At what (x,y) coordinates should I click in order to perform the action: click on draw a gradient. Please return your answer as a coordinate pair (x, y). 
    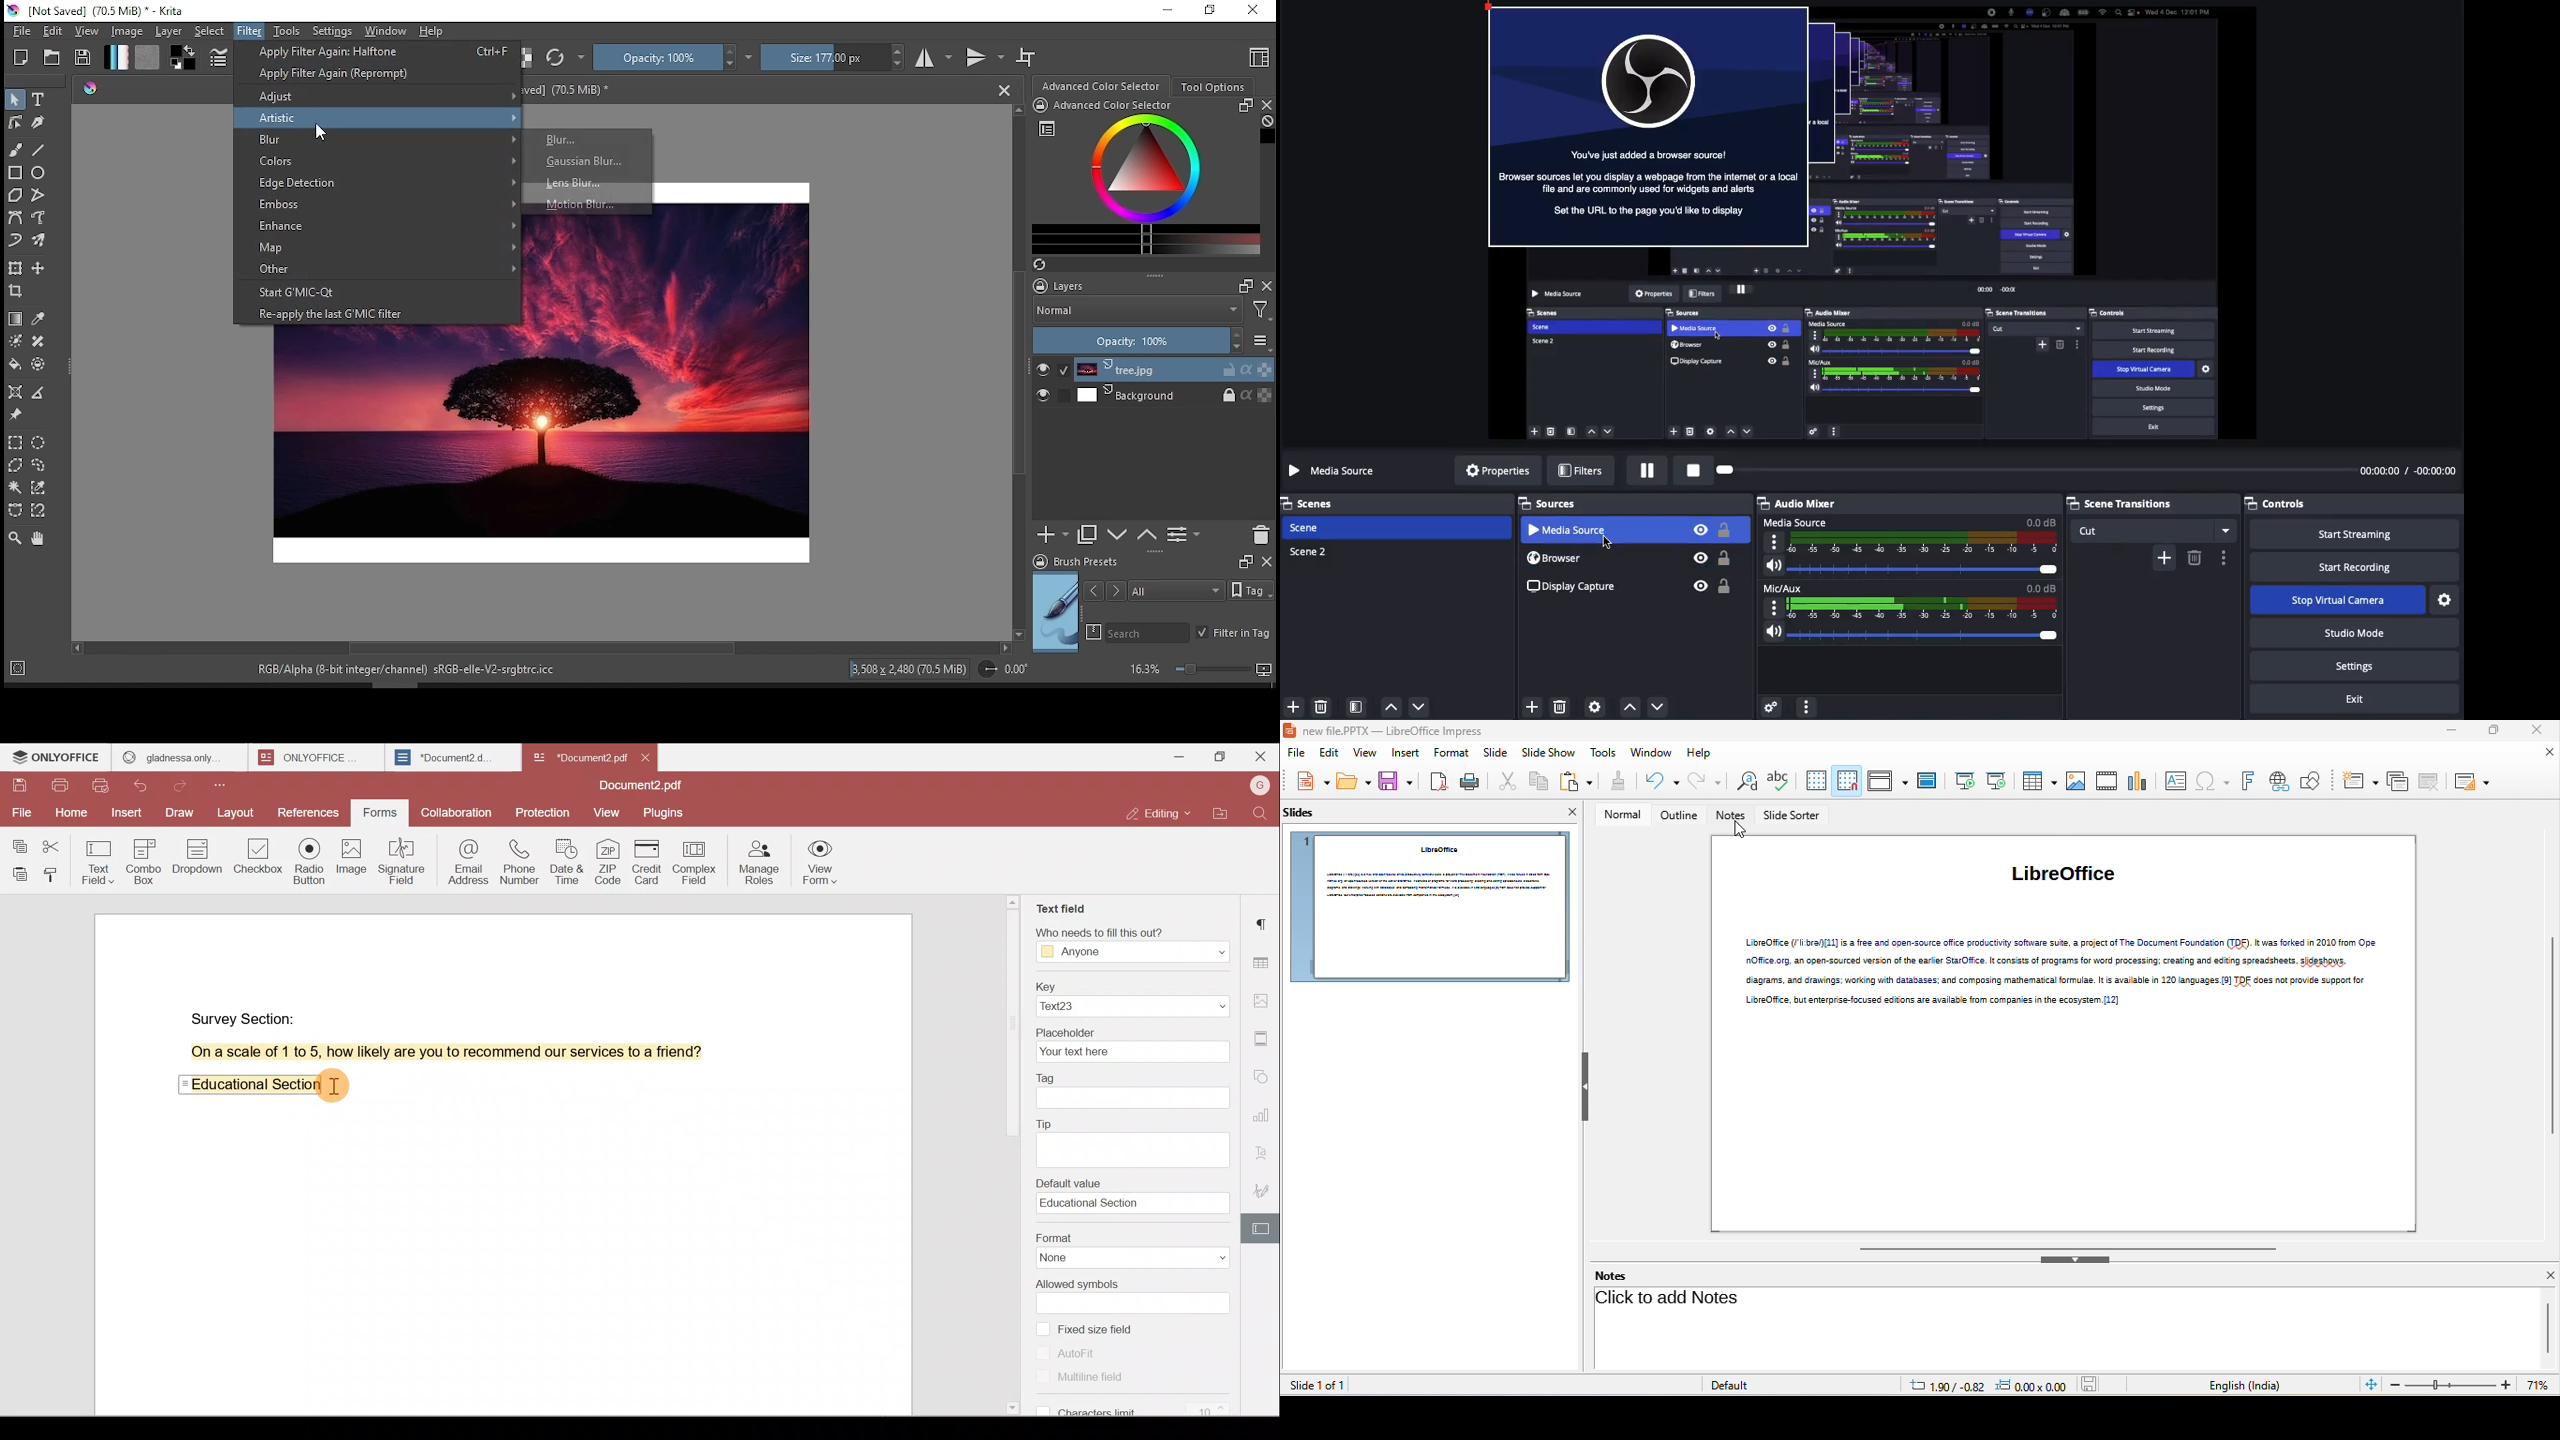
    Looking at the image, I should click on (15, 318).